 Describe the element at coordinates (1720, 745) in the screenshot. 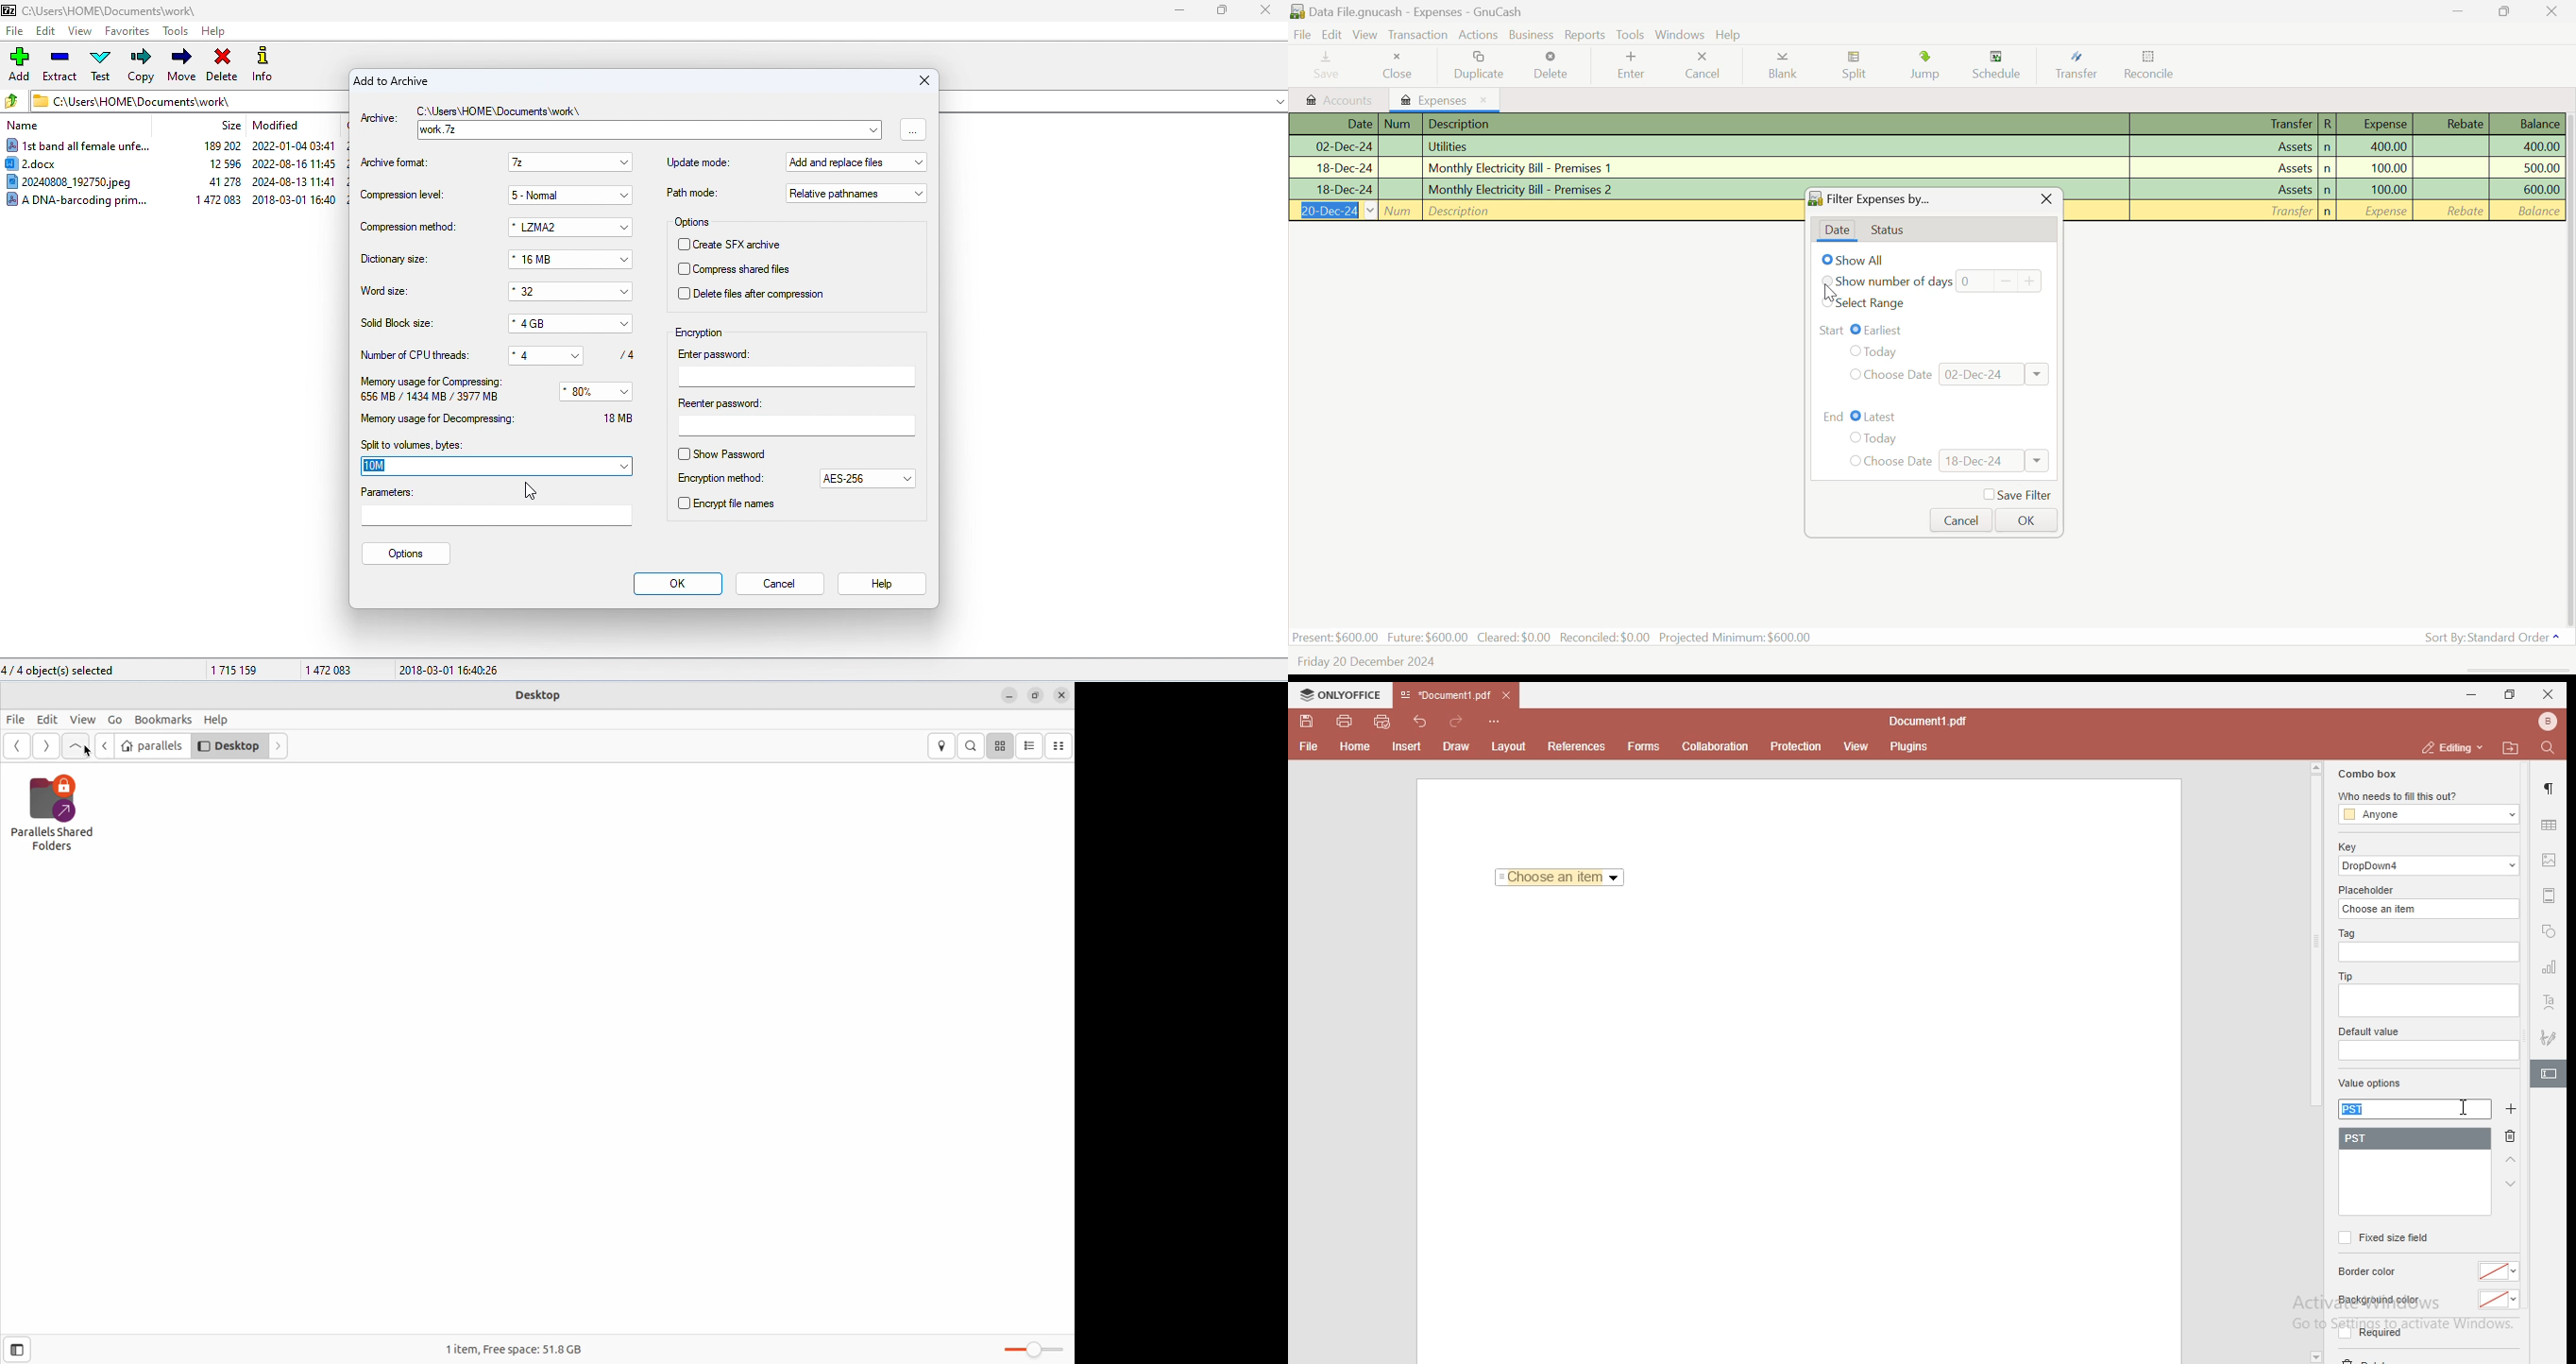

I see `collaboration` at that location.